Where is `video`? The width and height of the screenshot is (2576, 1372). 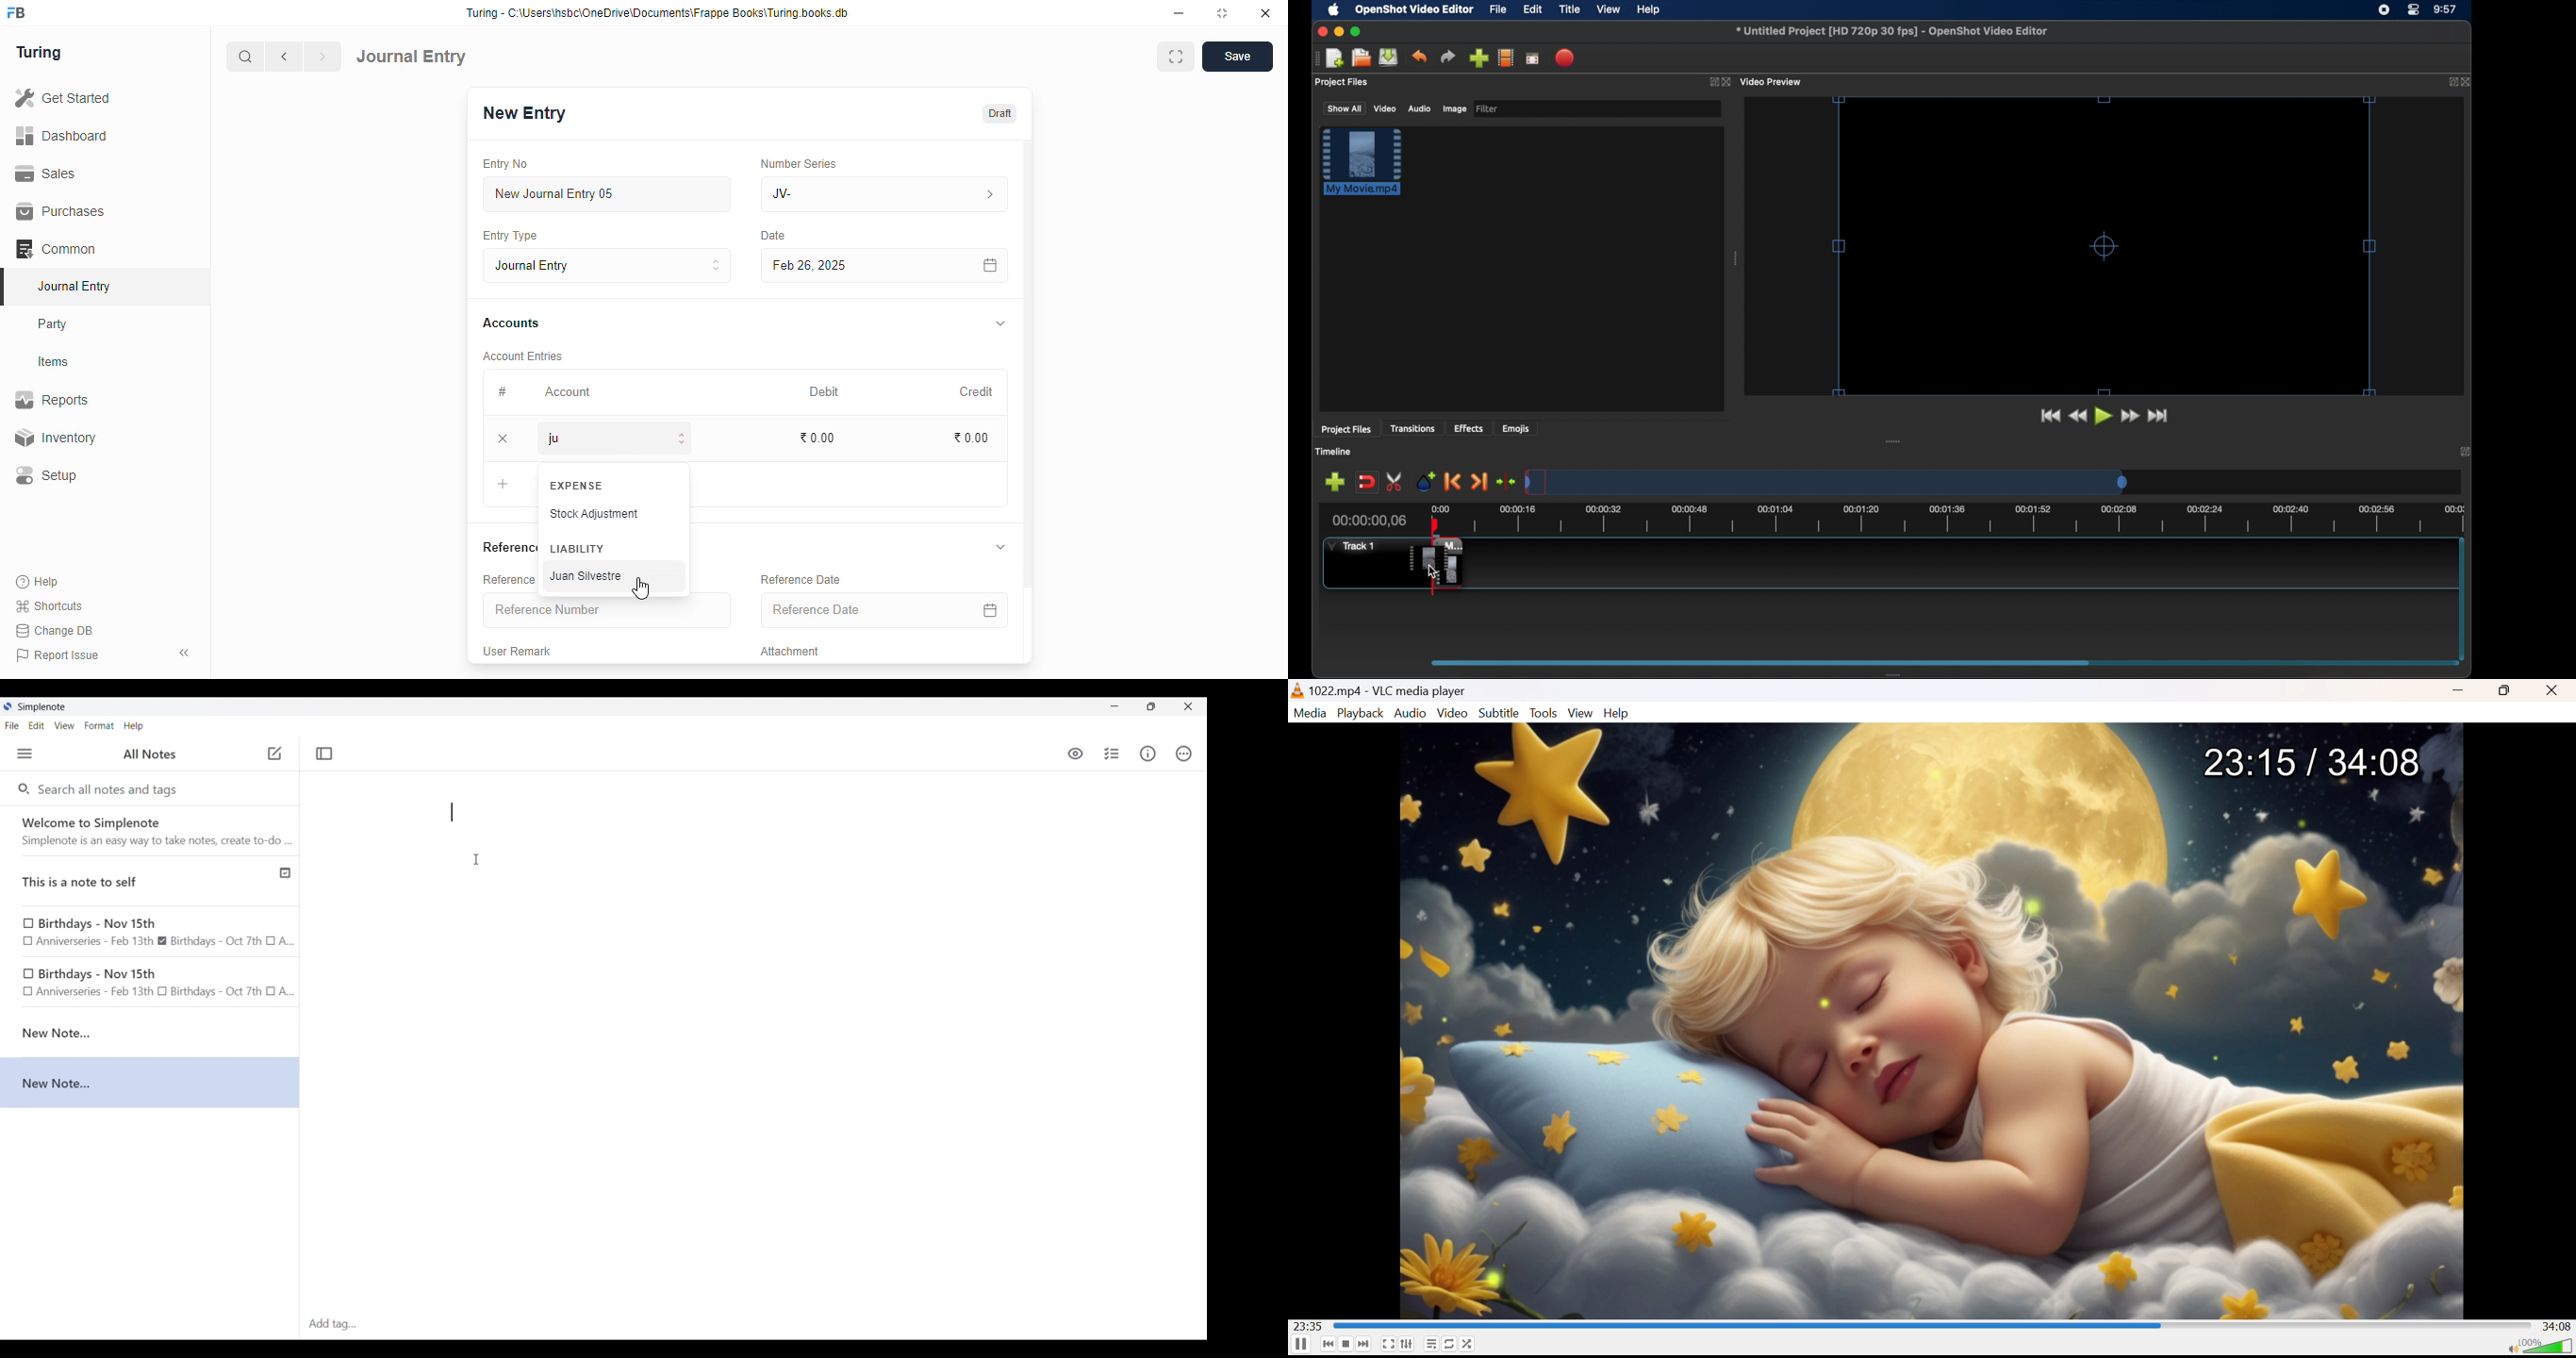 video is located at coordinates (1385, 108).